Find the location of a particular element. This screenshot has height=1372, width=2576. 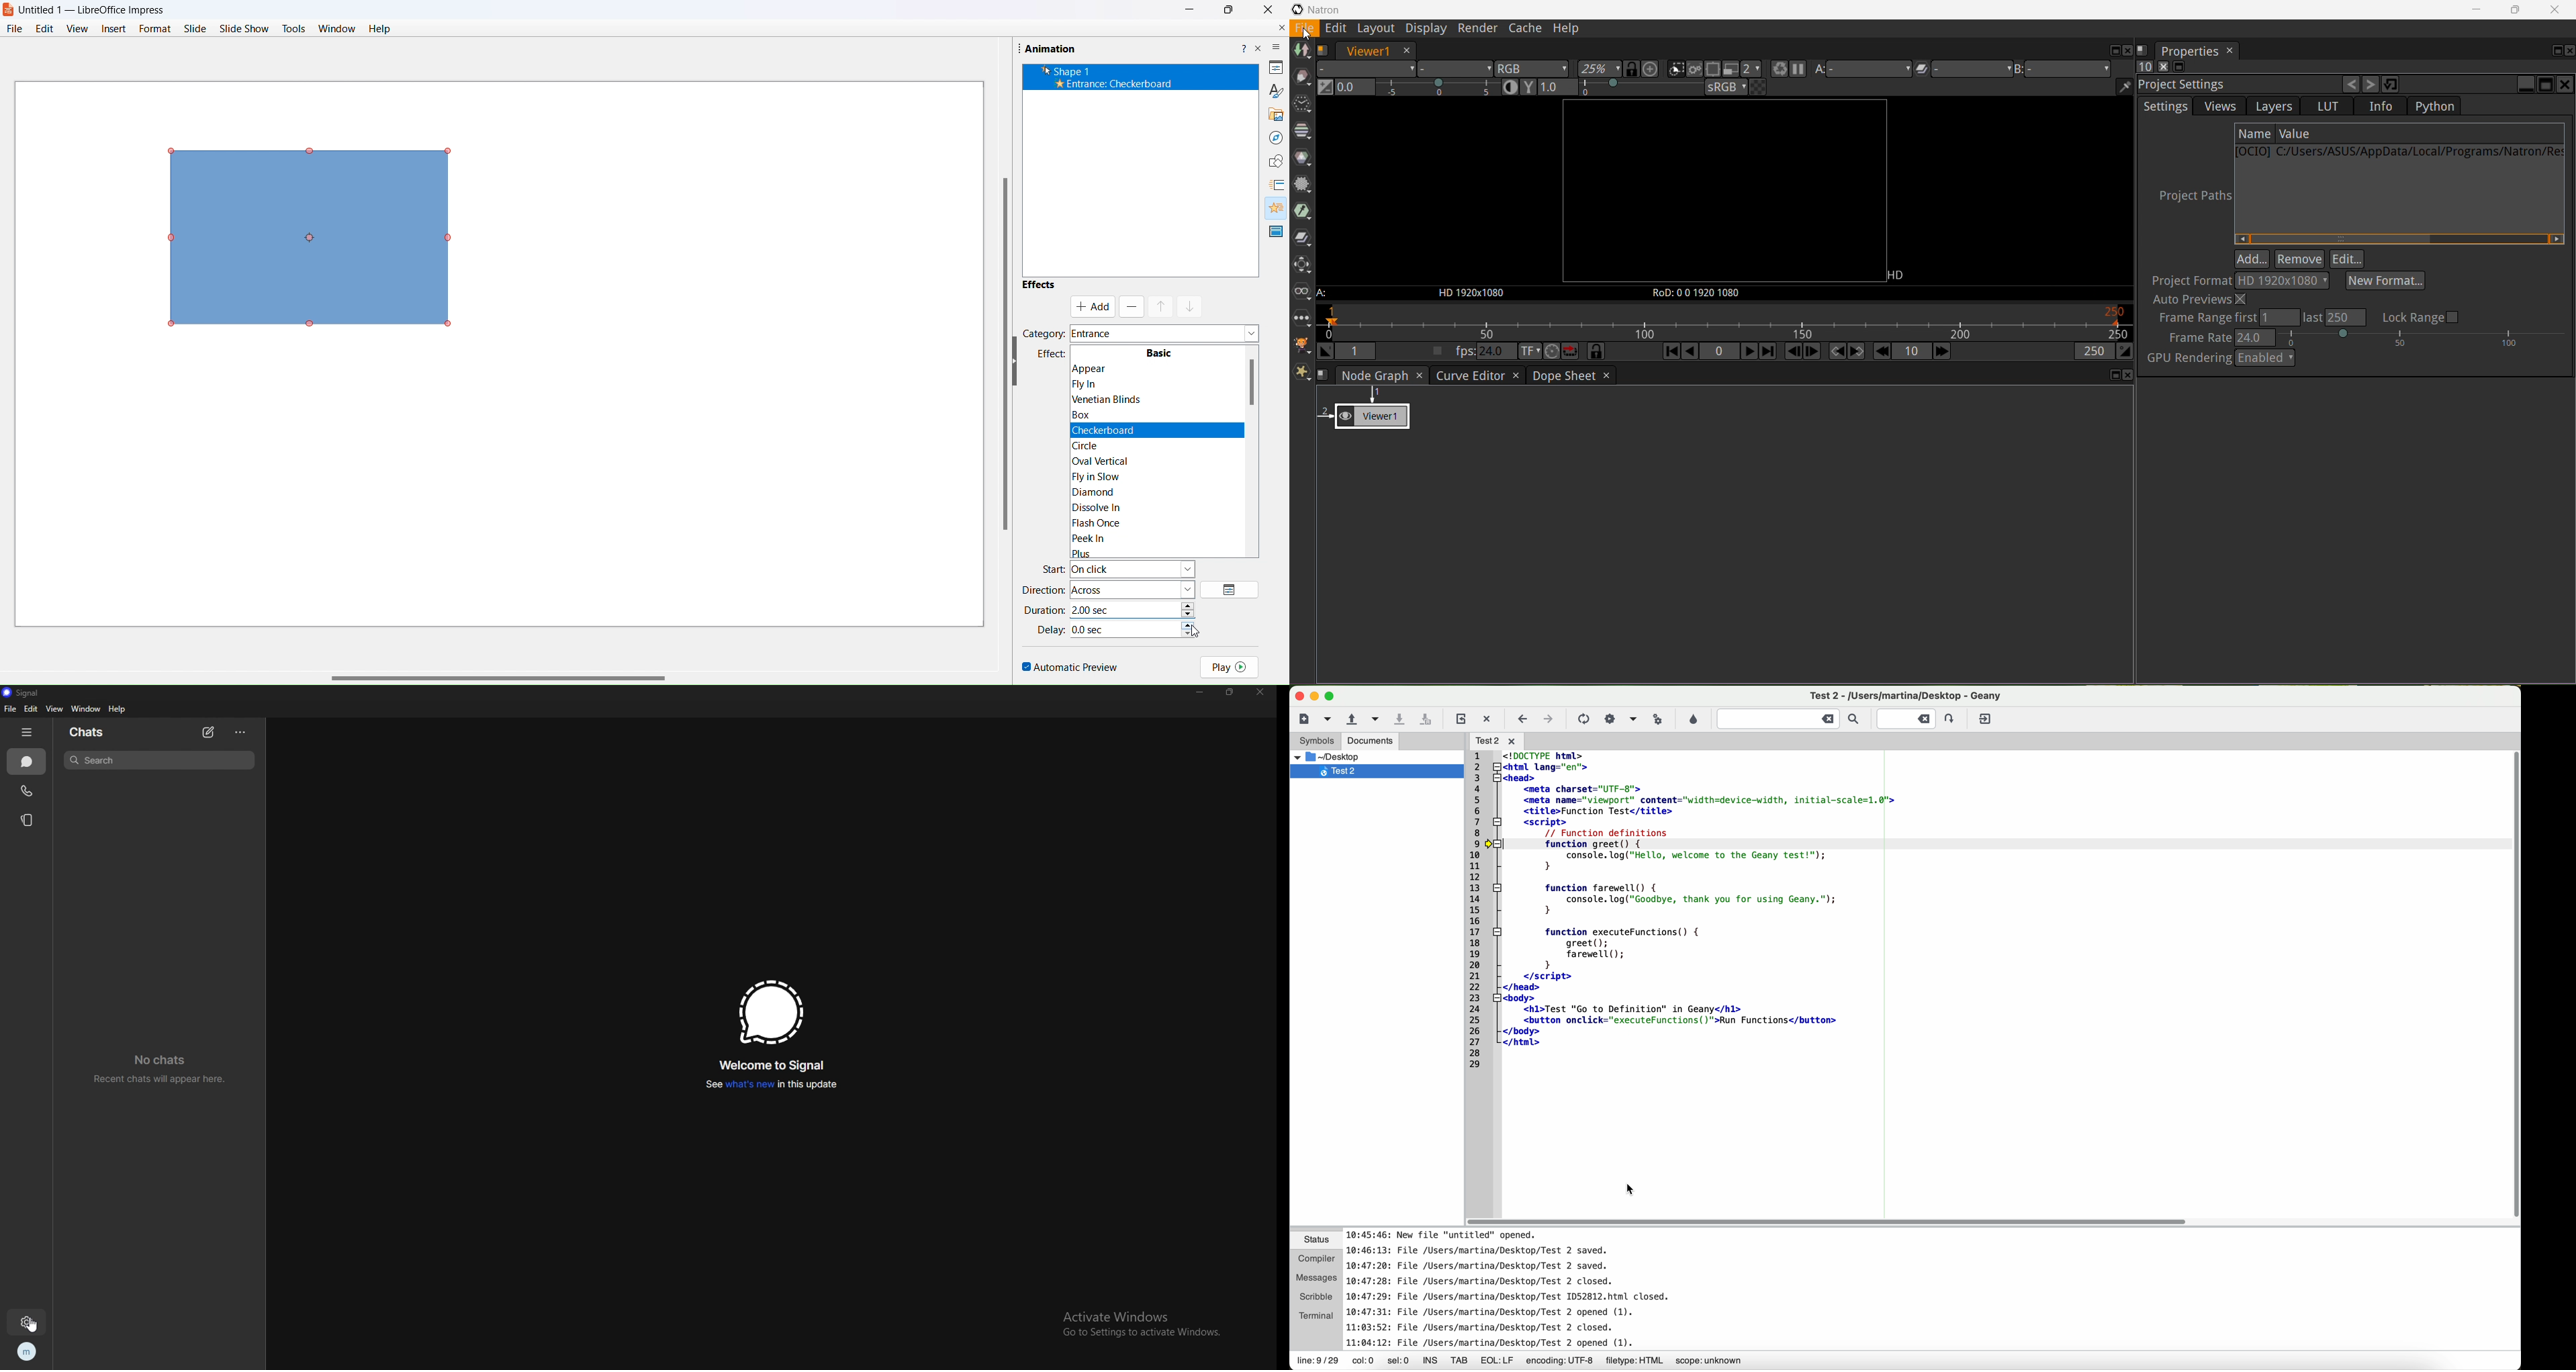

view is located at coordinates (77, 29).